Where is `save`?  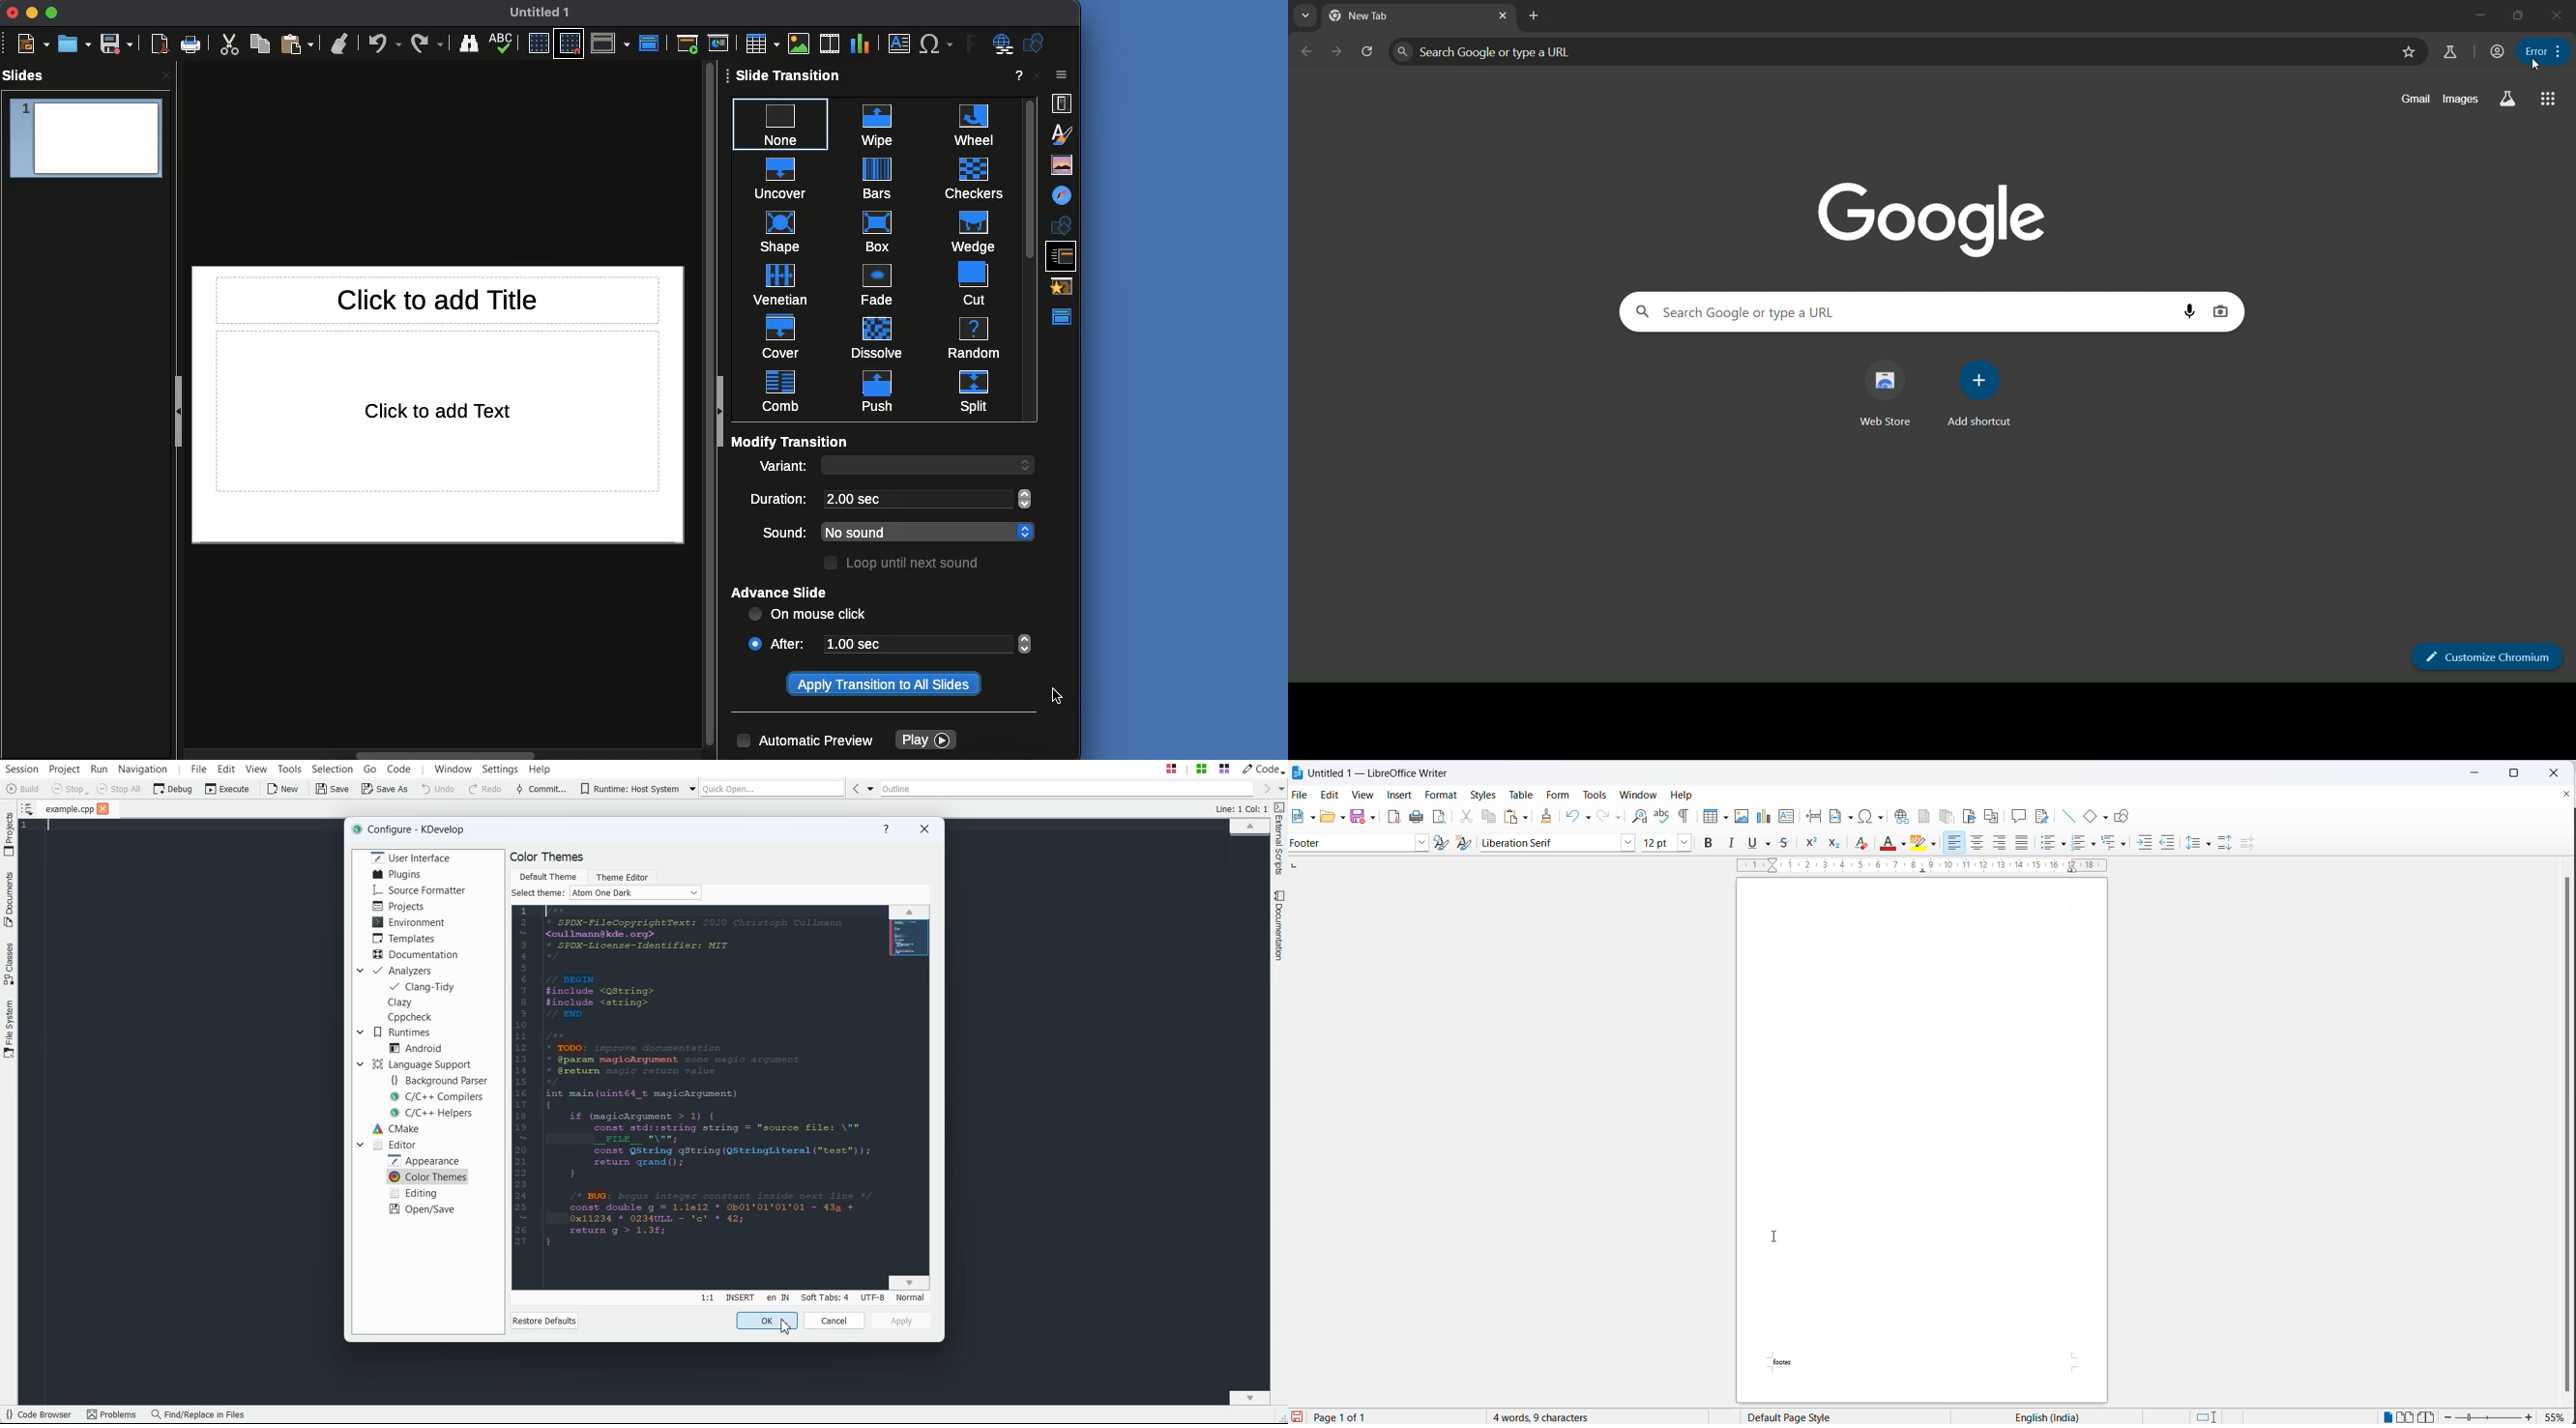 save is located at coordinates (1296, 1417).